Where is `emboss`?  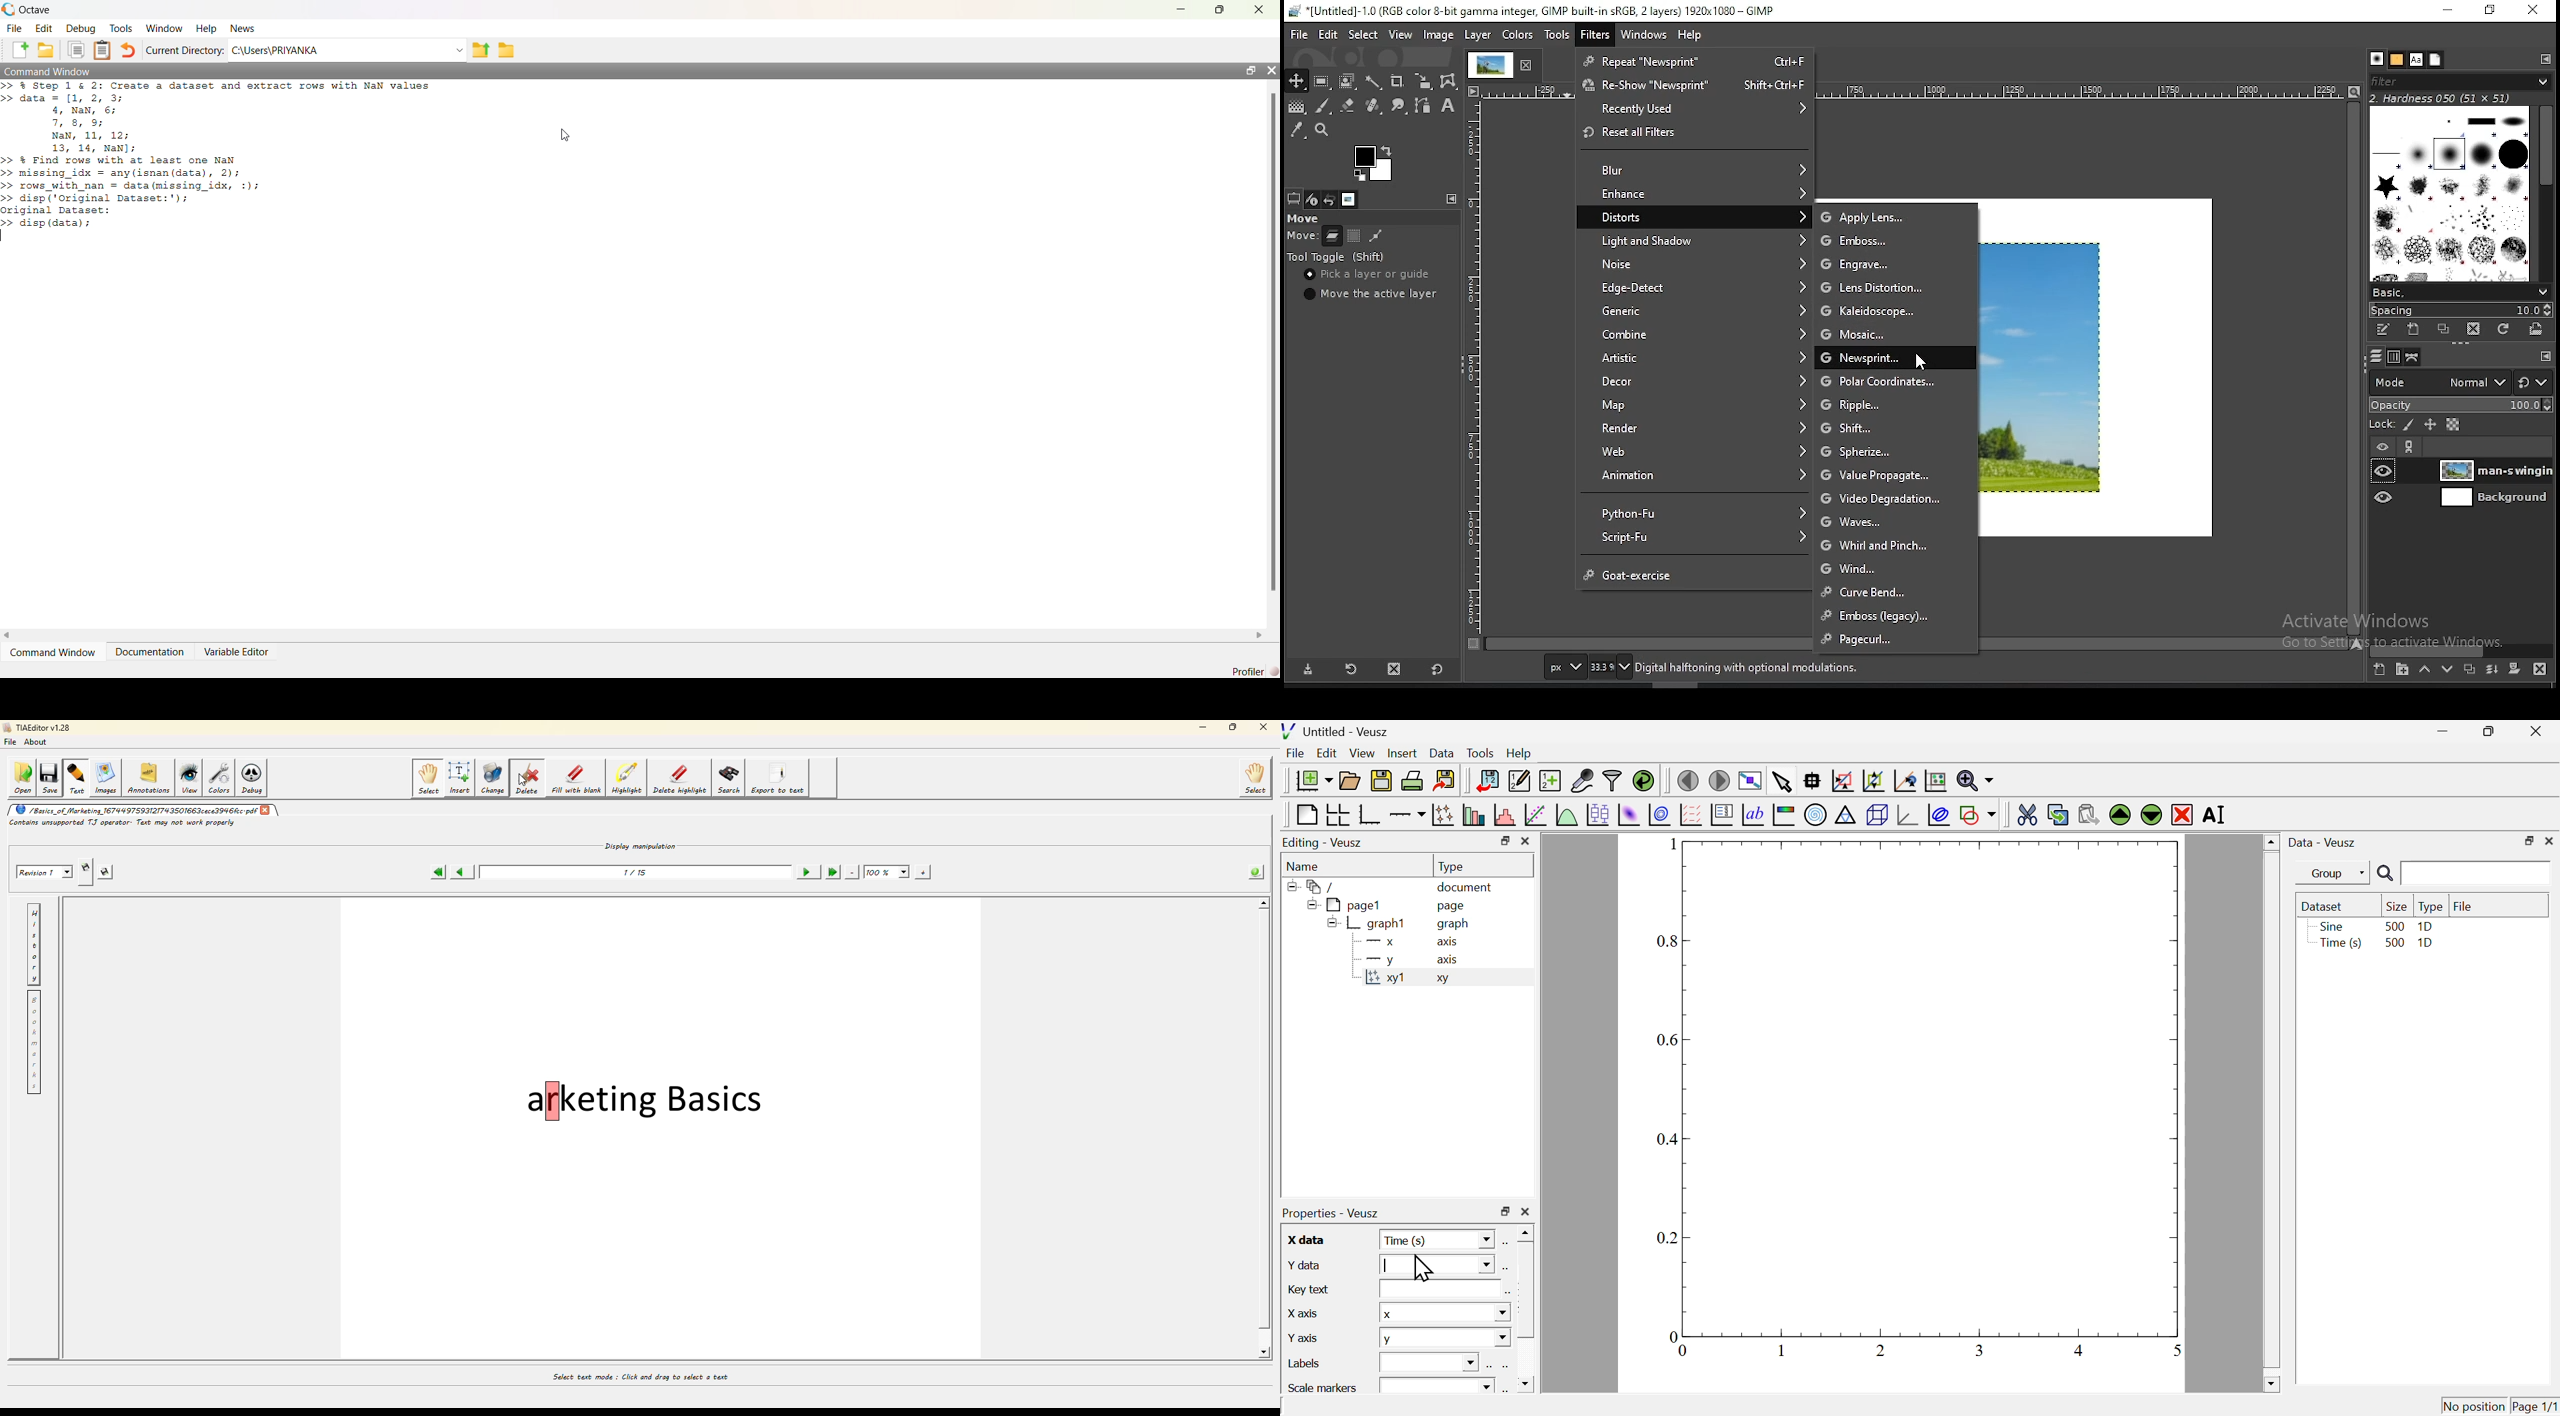 emboss is located at coordinates (1895, 240).